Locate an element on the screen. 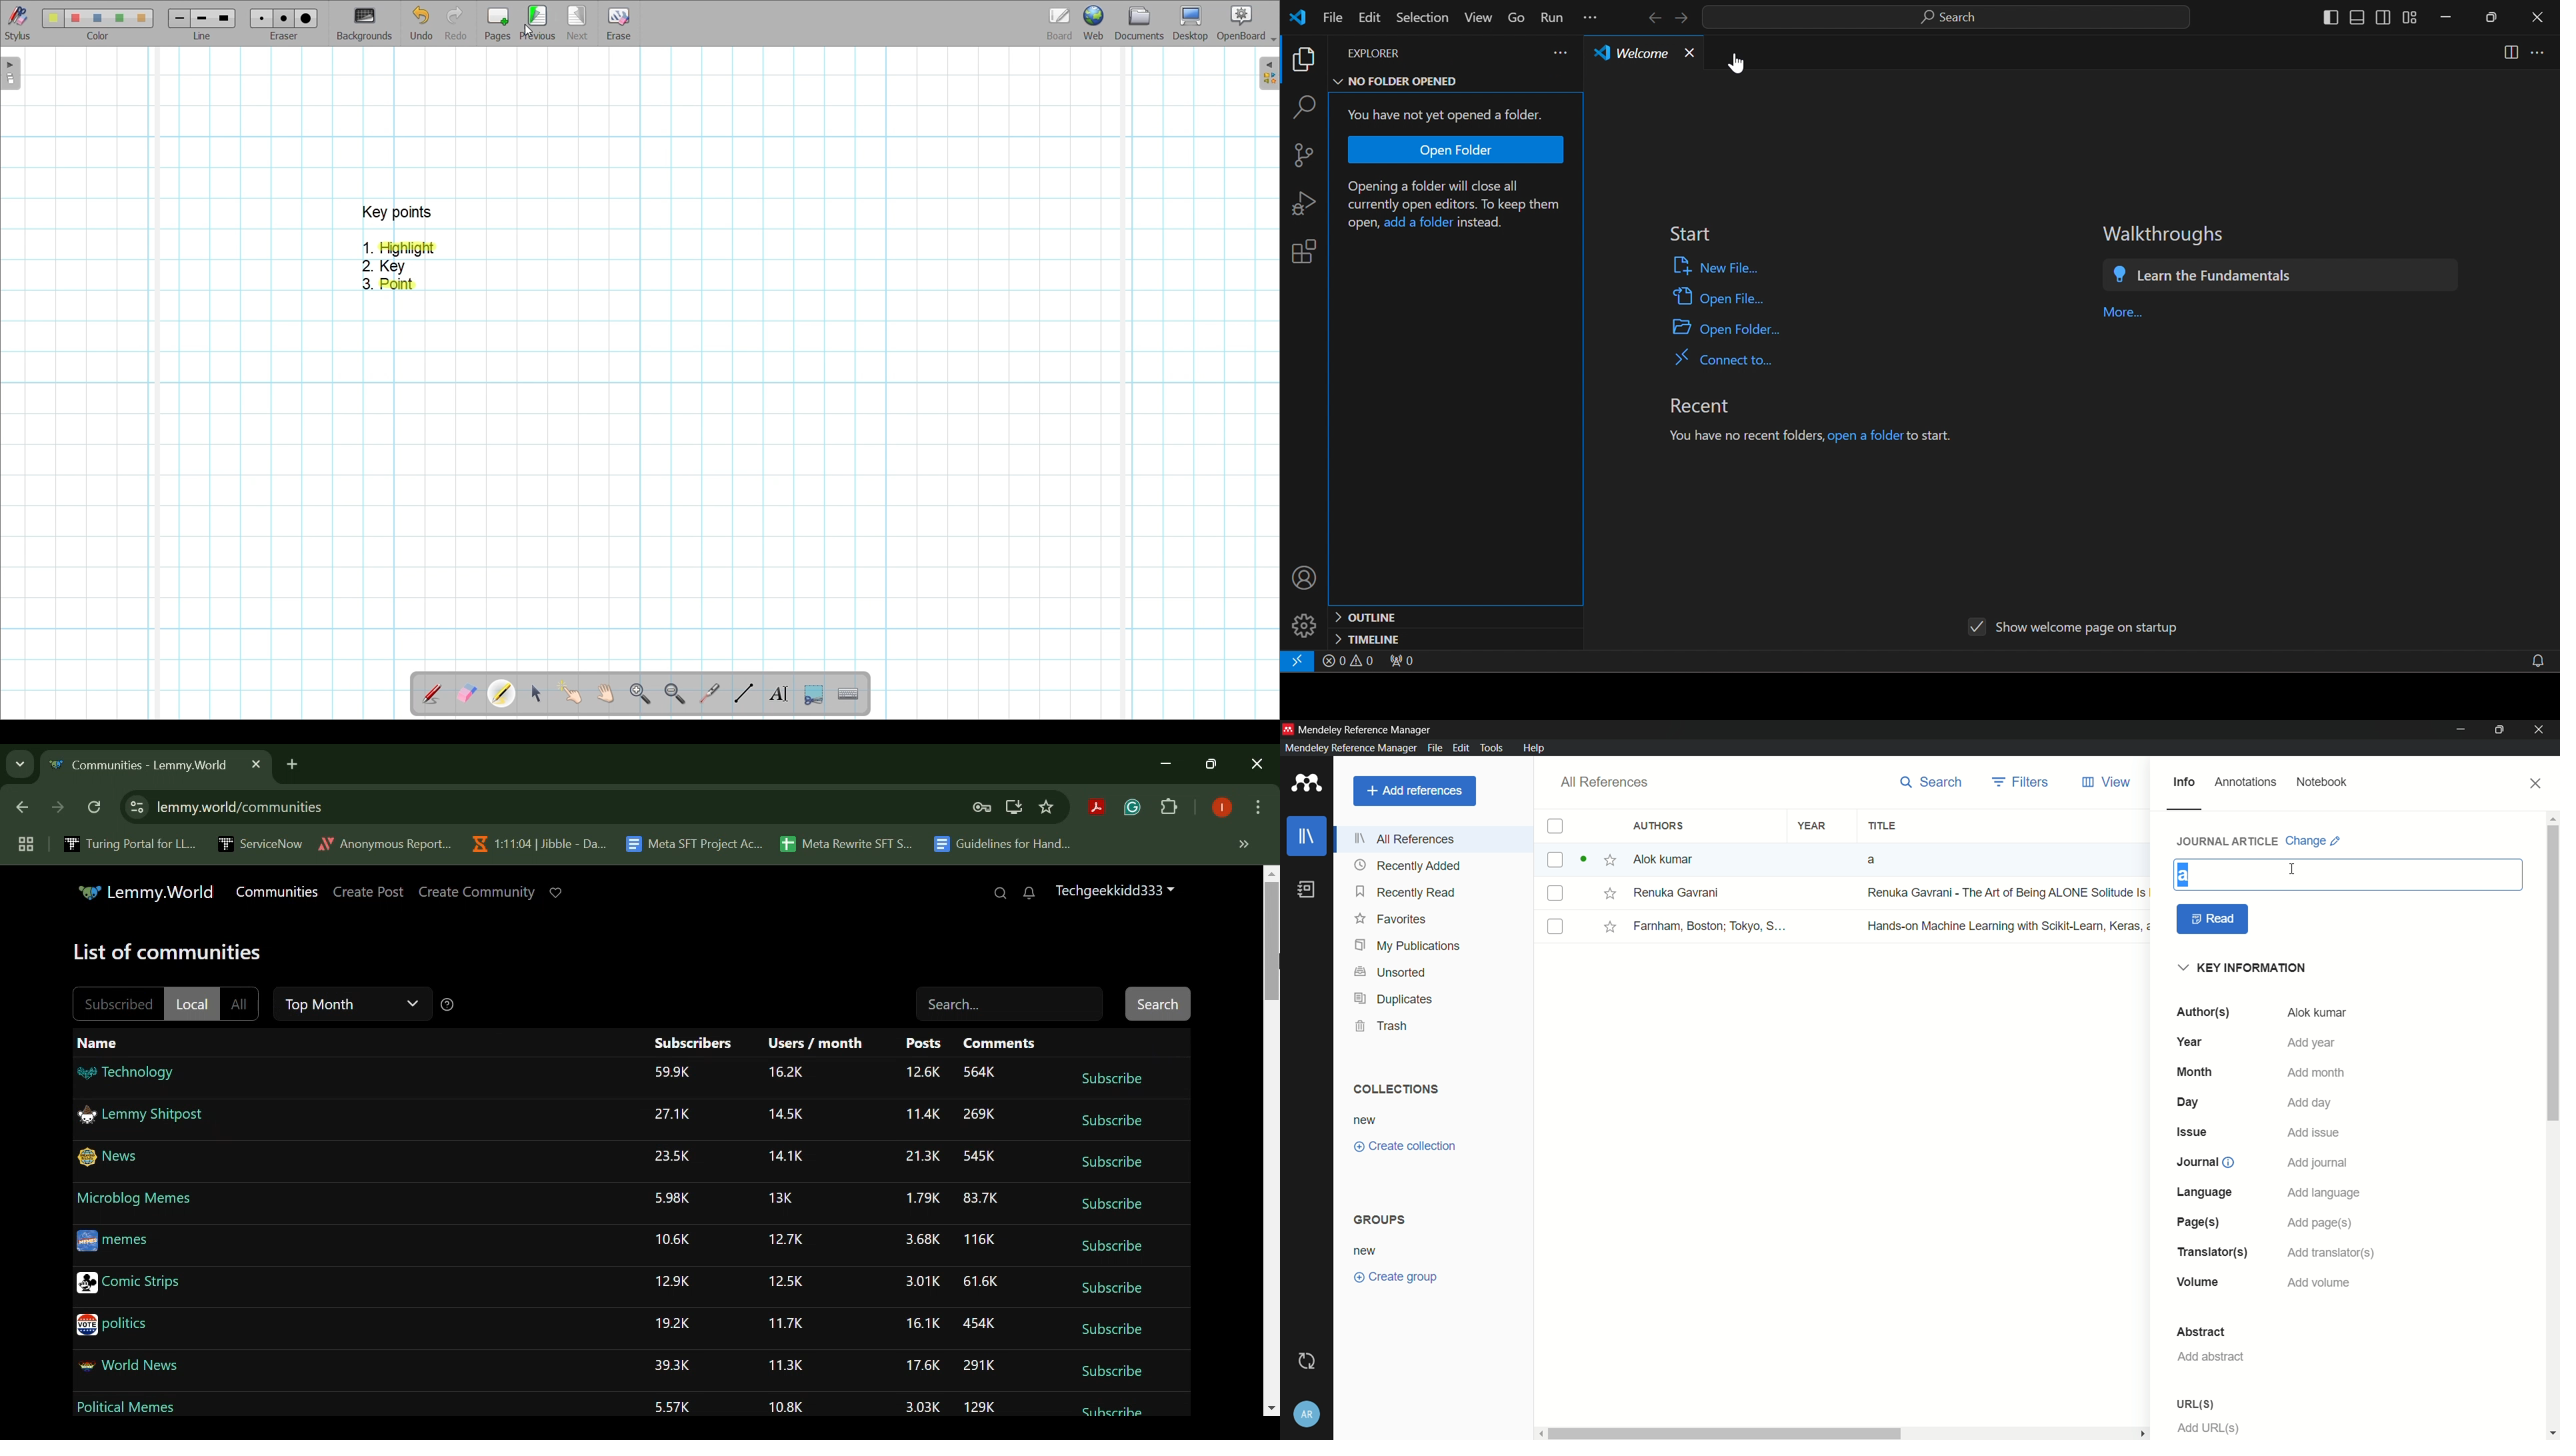  Acrobat Extension is located at coordinates (1096, 808).